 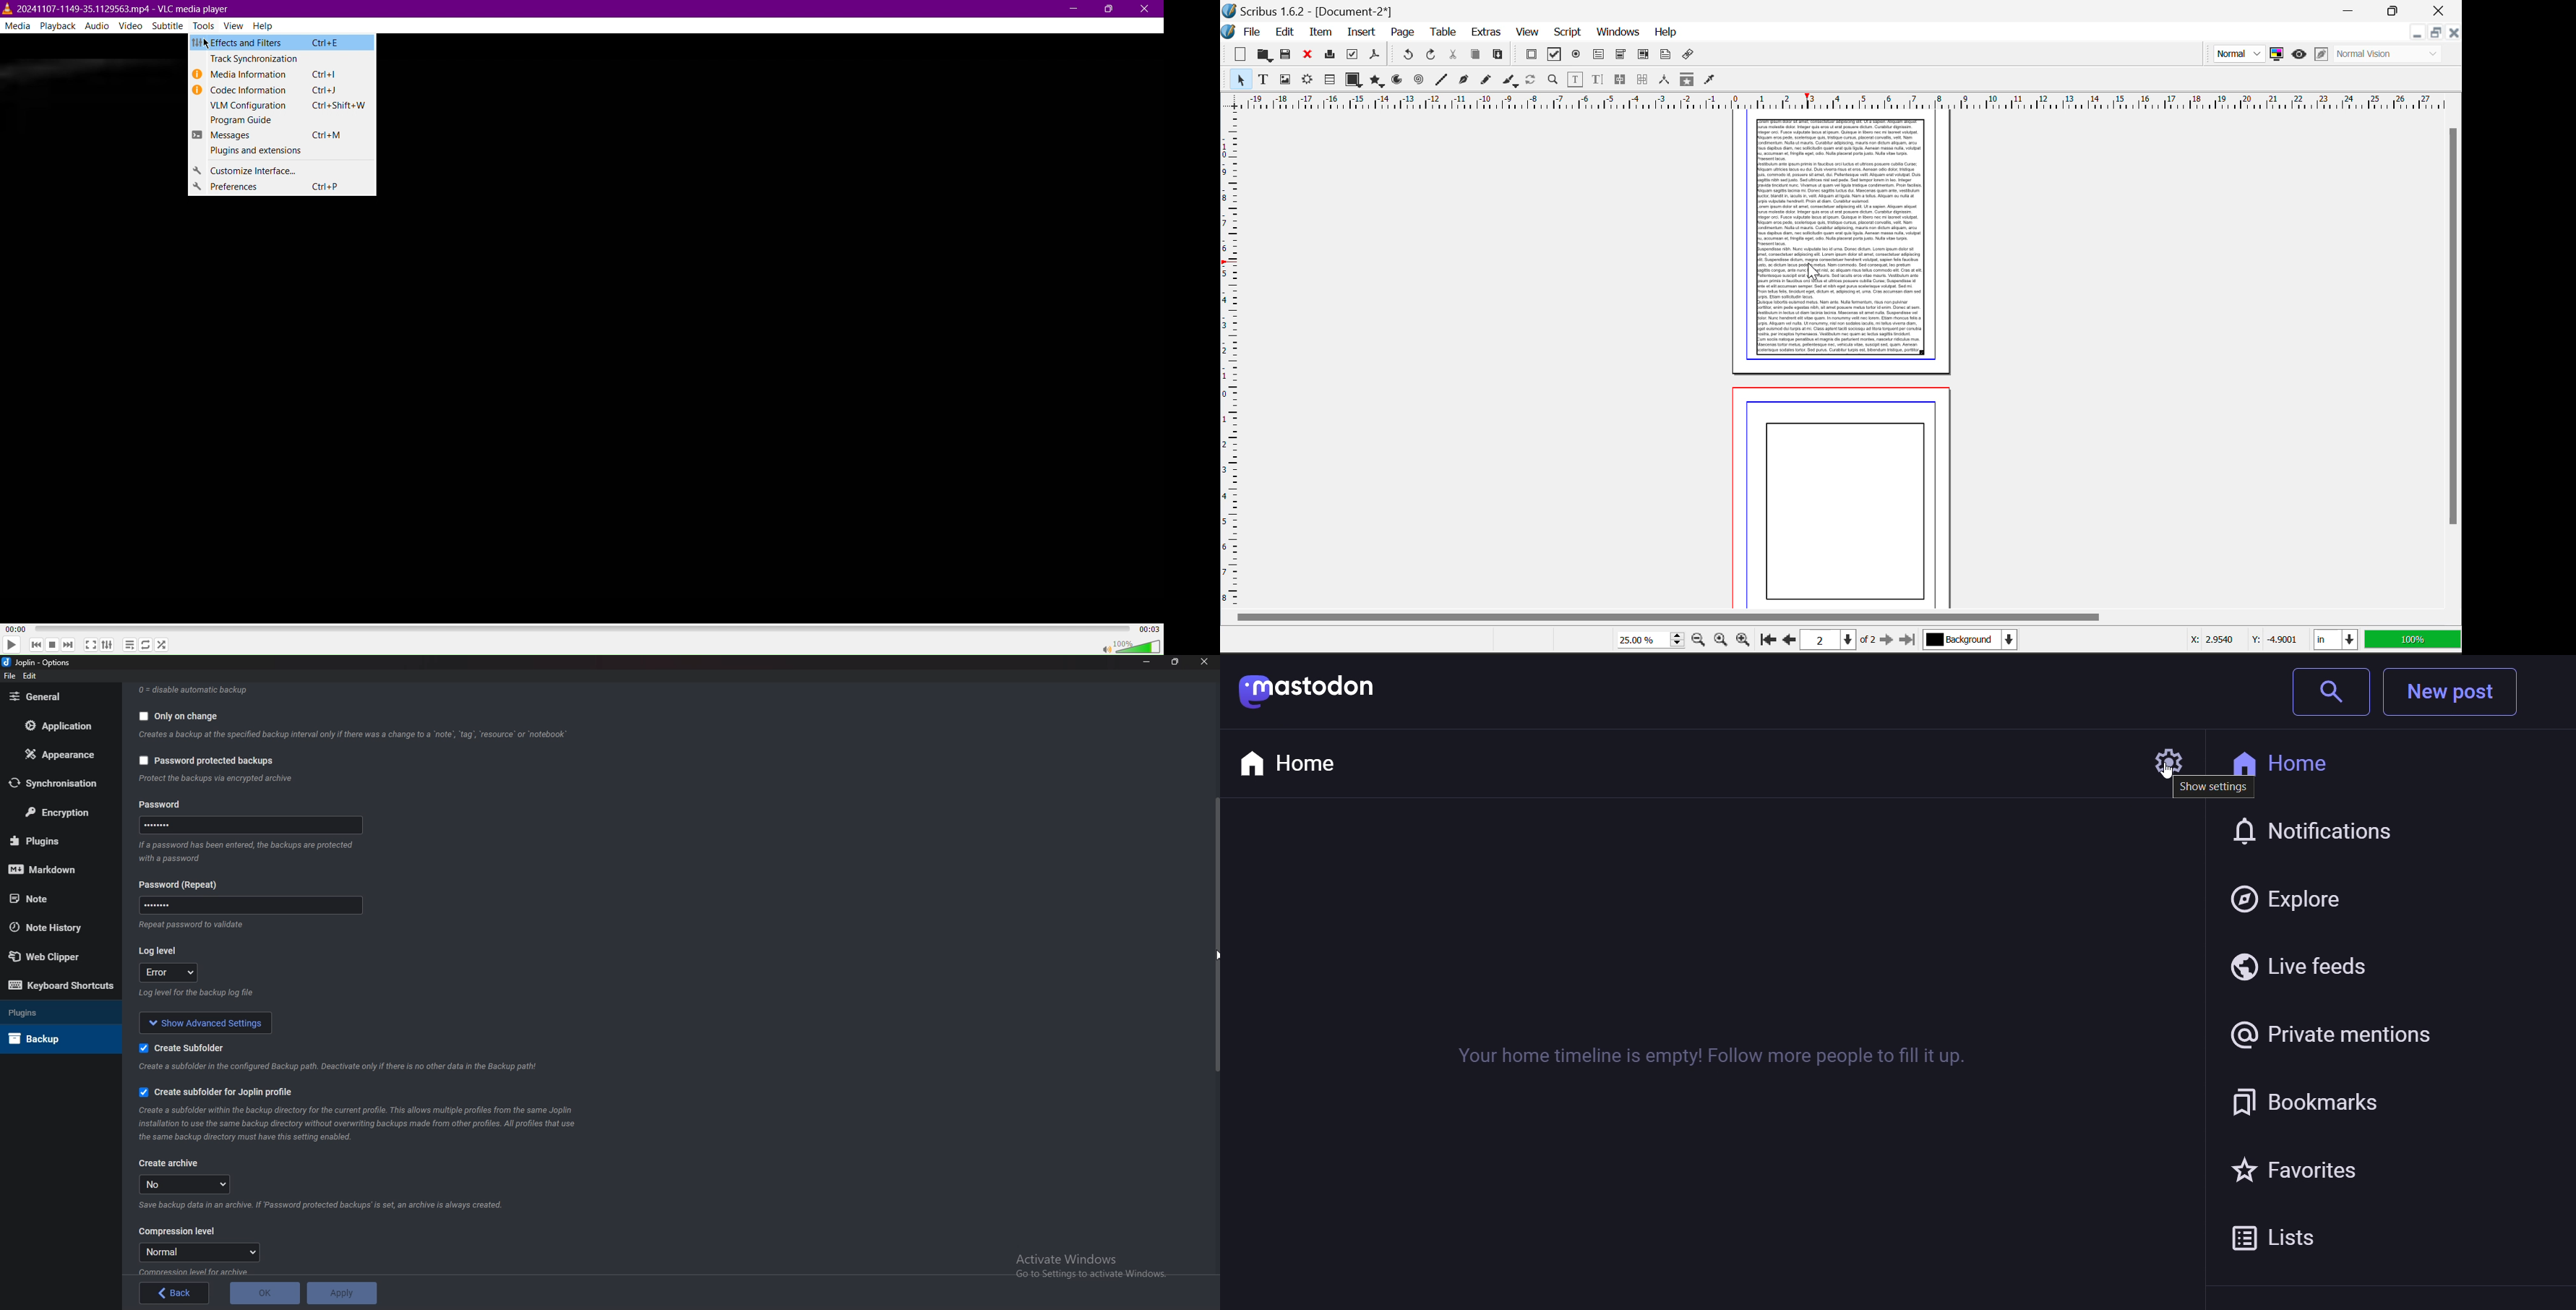 I want to click on Minimize, so click(x=1075, y=8).